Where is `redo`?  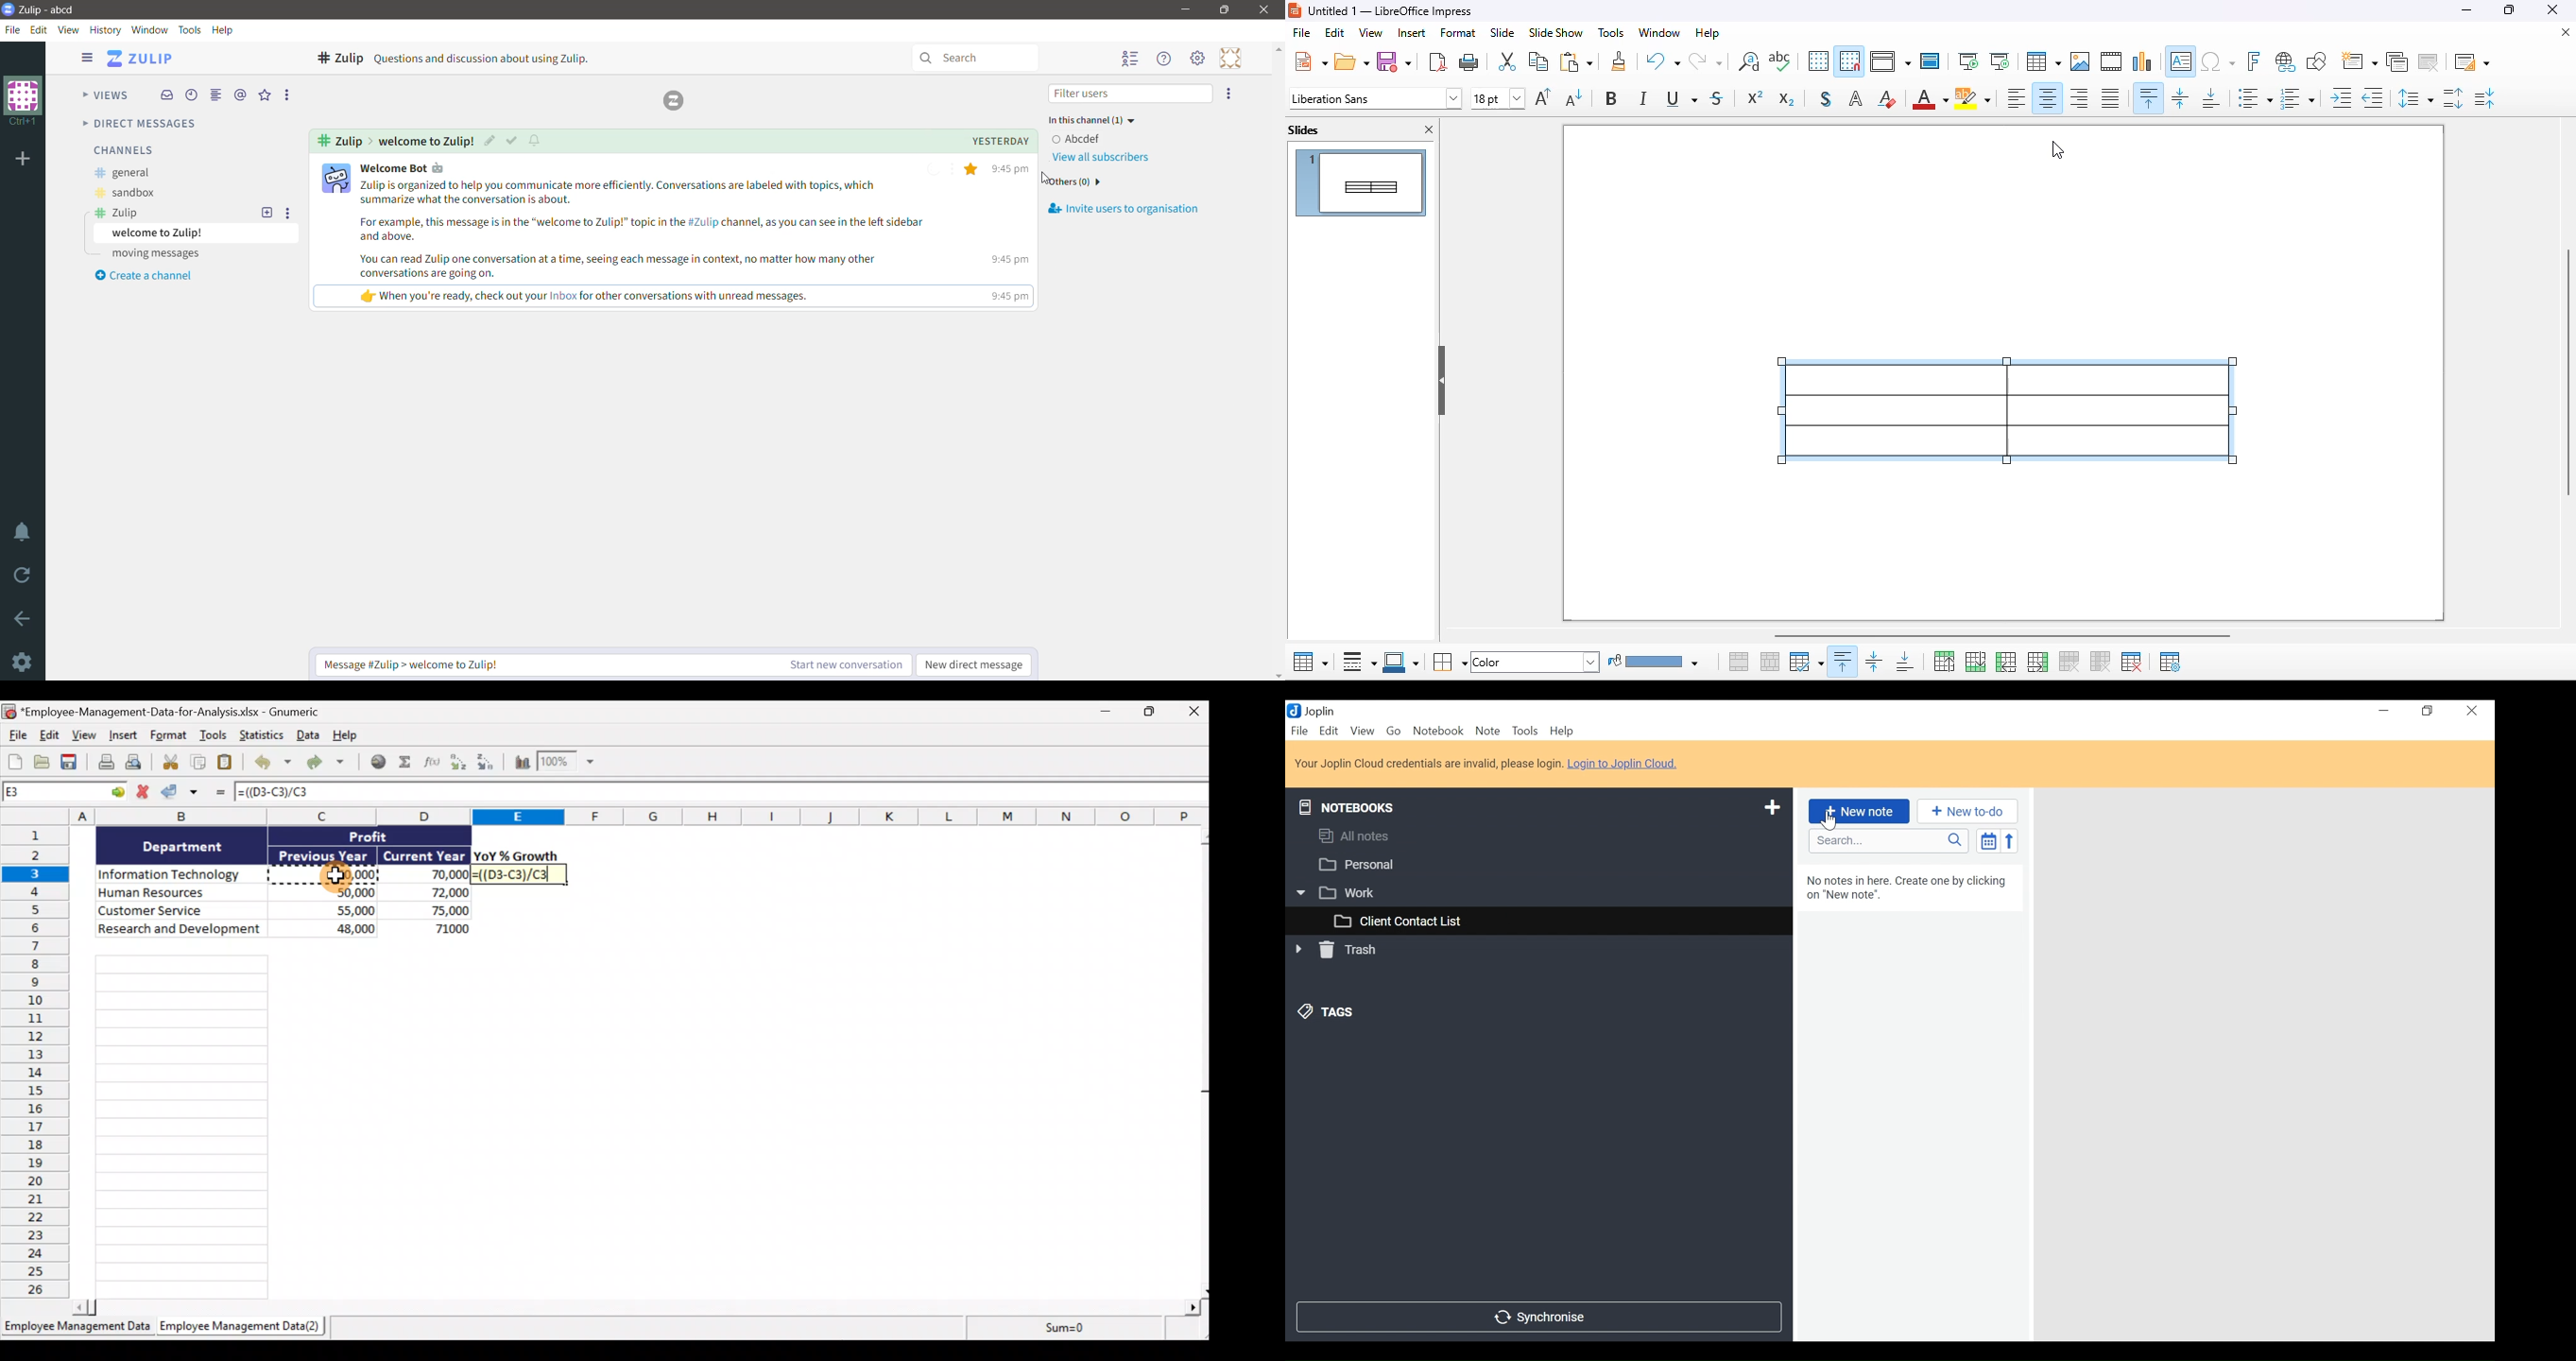 redo is located at coordinates (1705, 60).